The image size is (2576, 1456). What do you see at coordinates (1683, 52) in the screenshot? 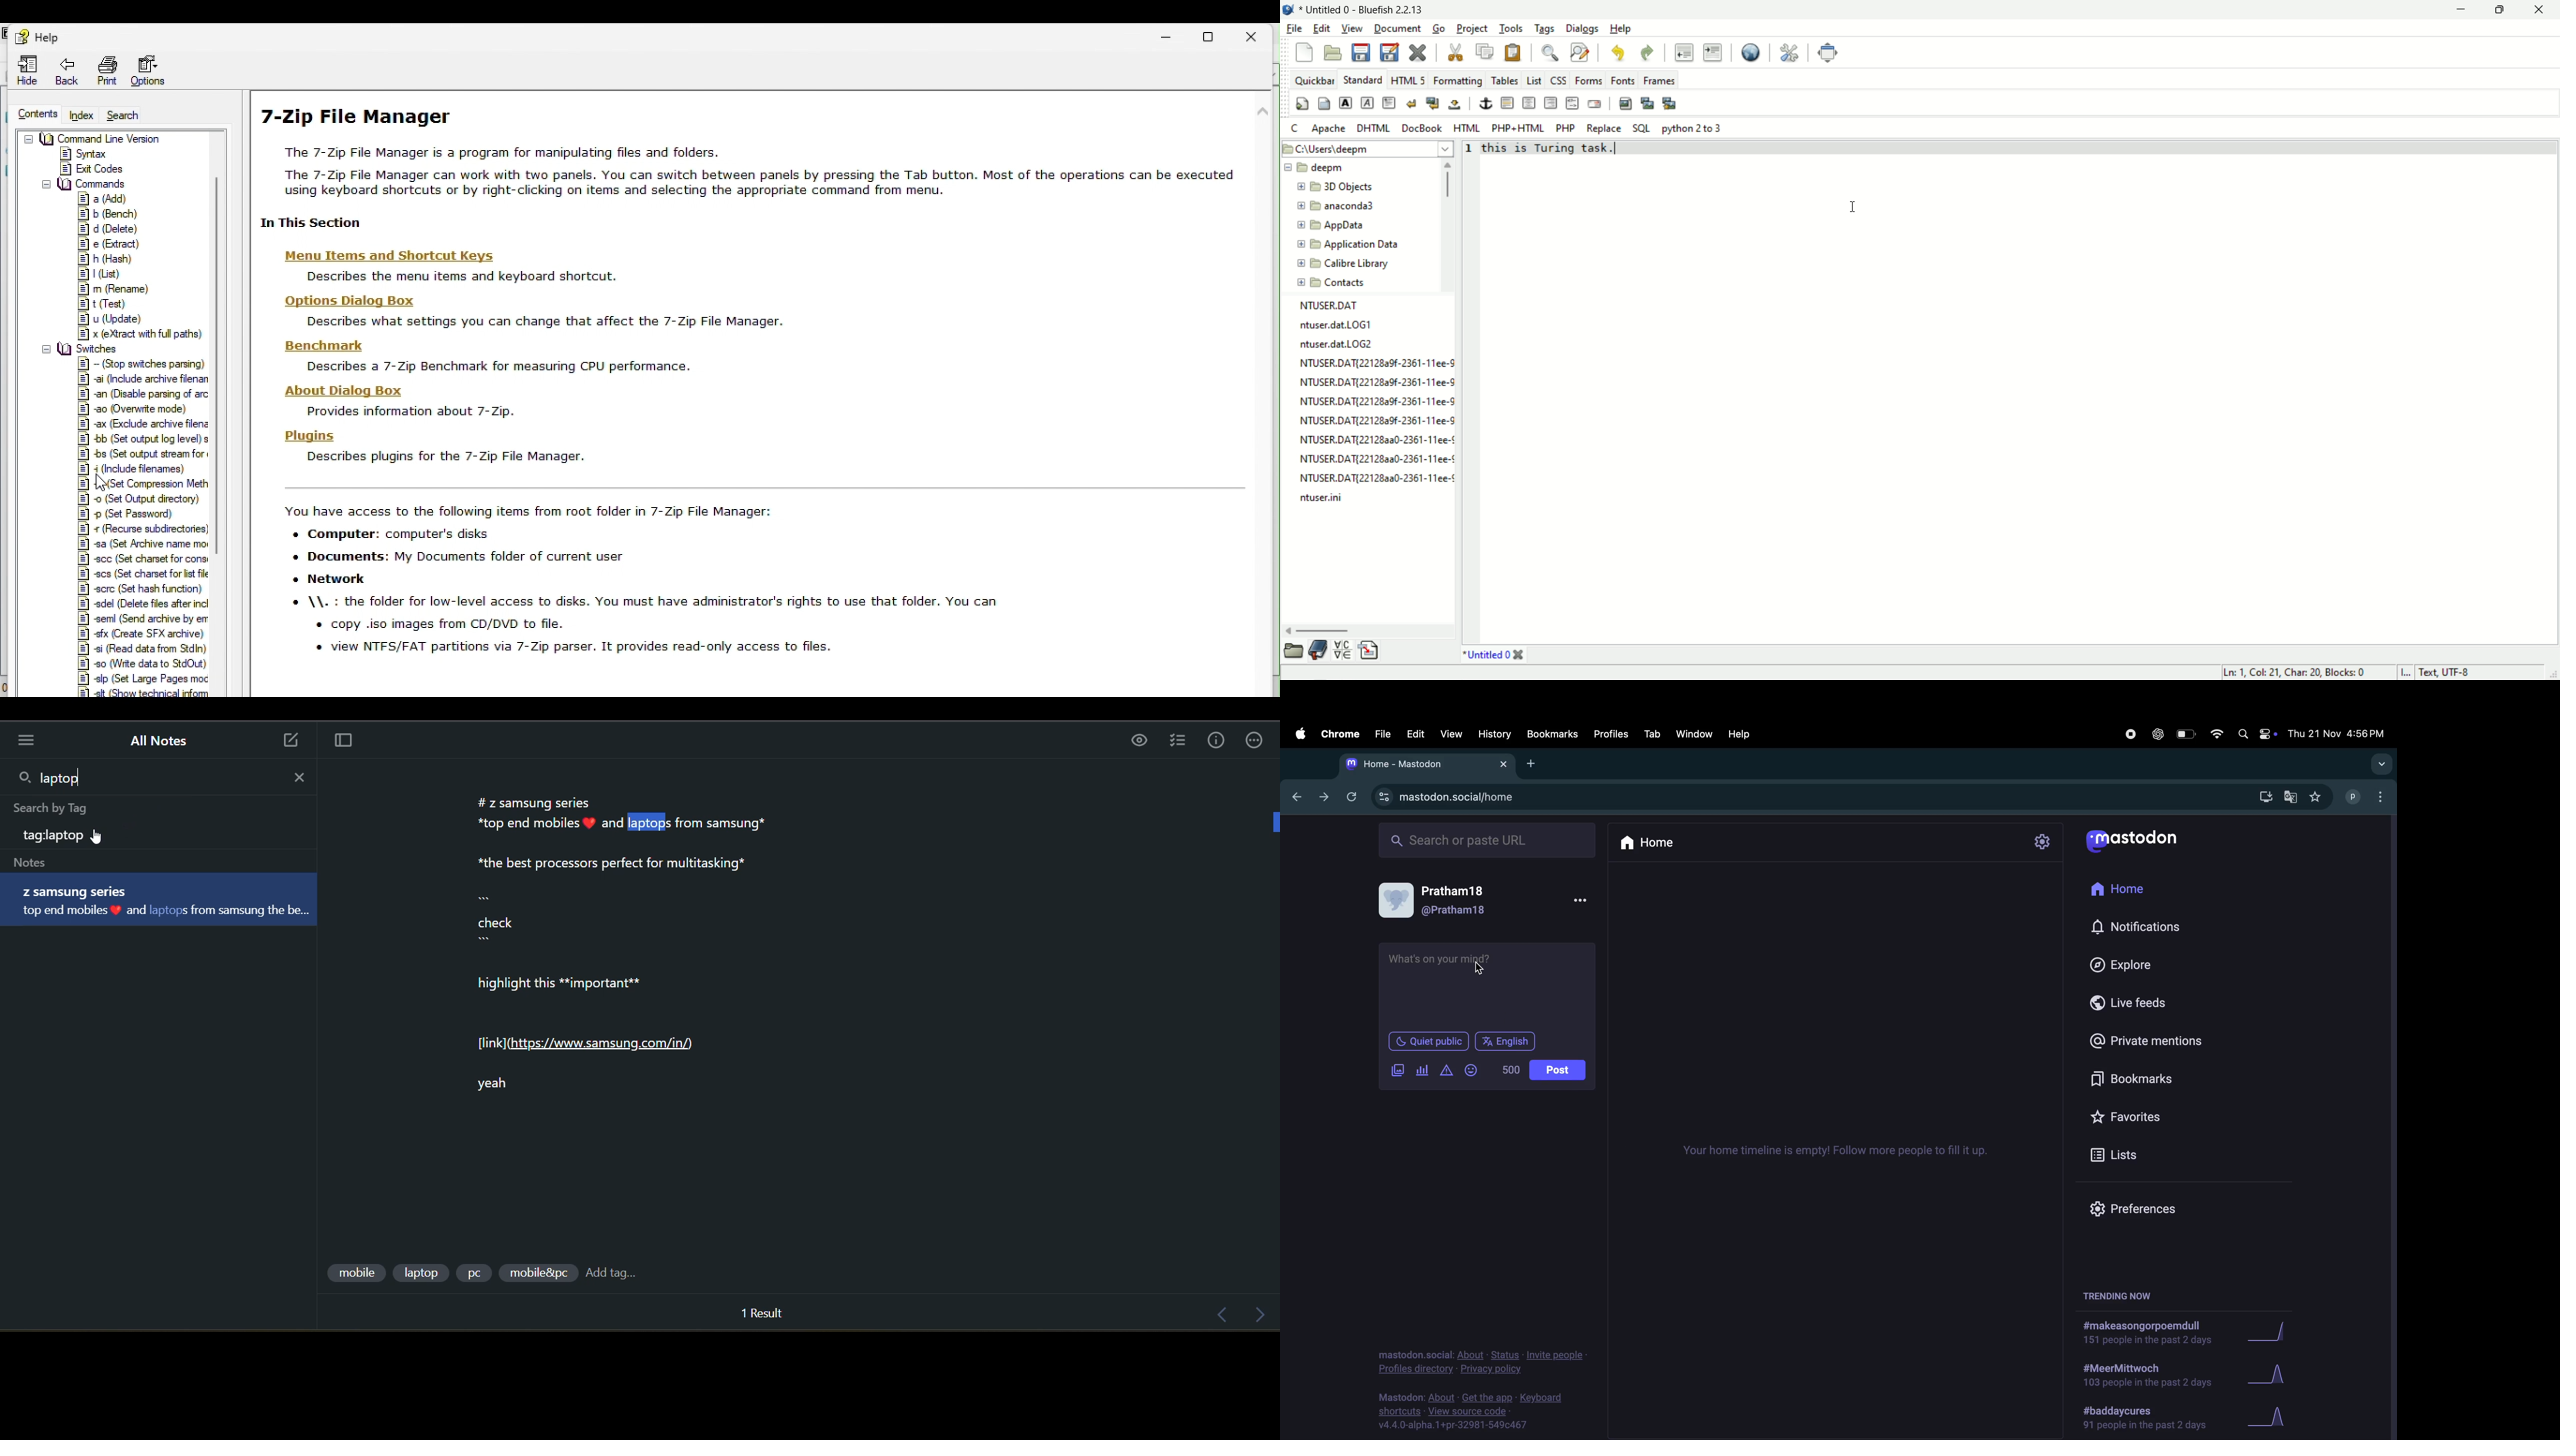
I see `unident` at bounding box center [1683, 52].